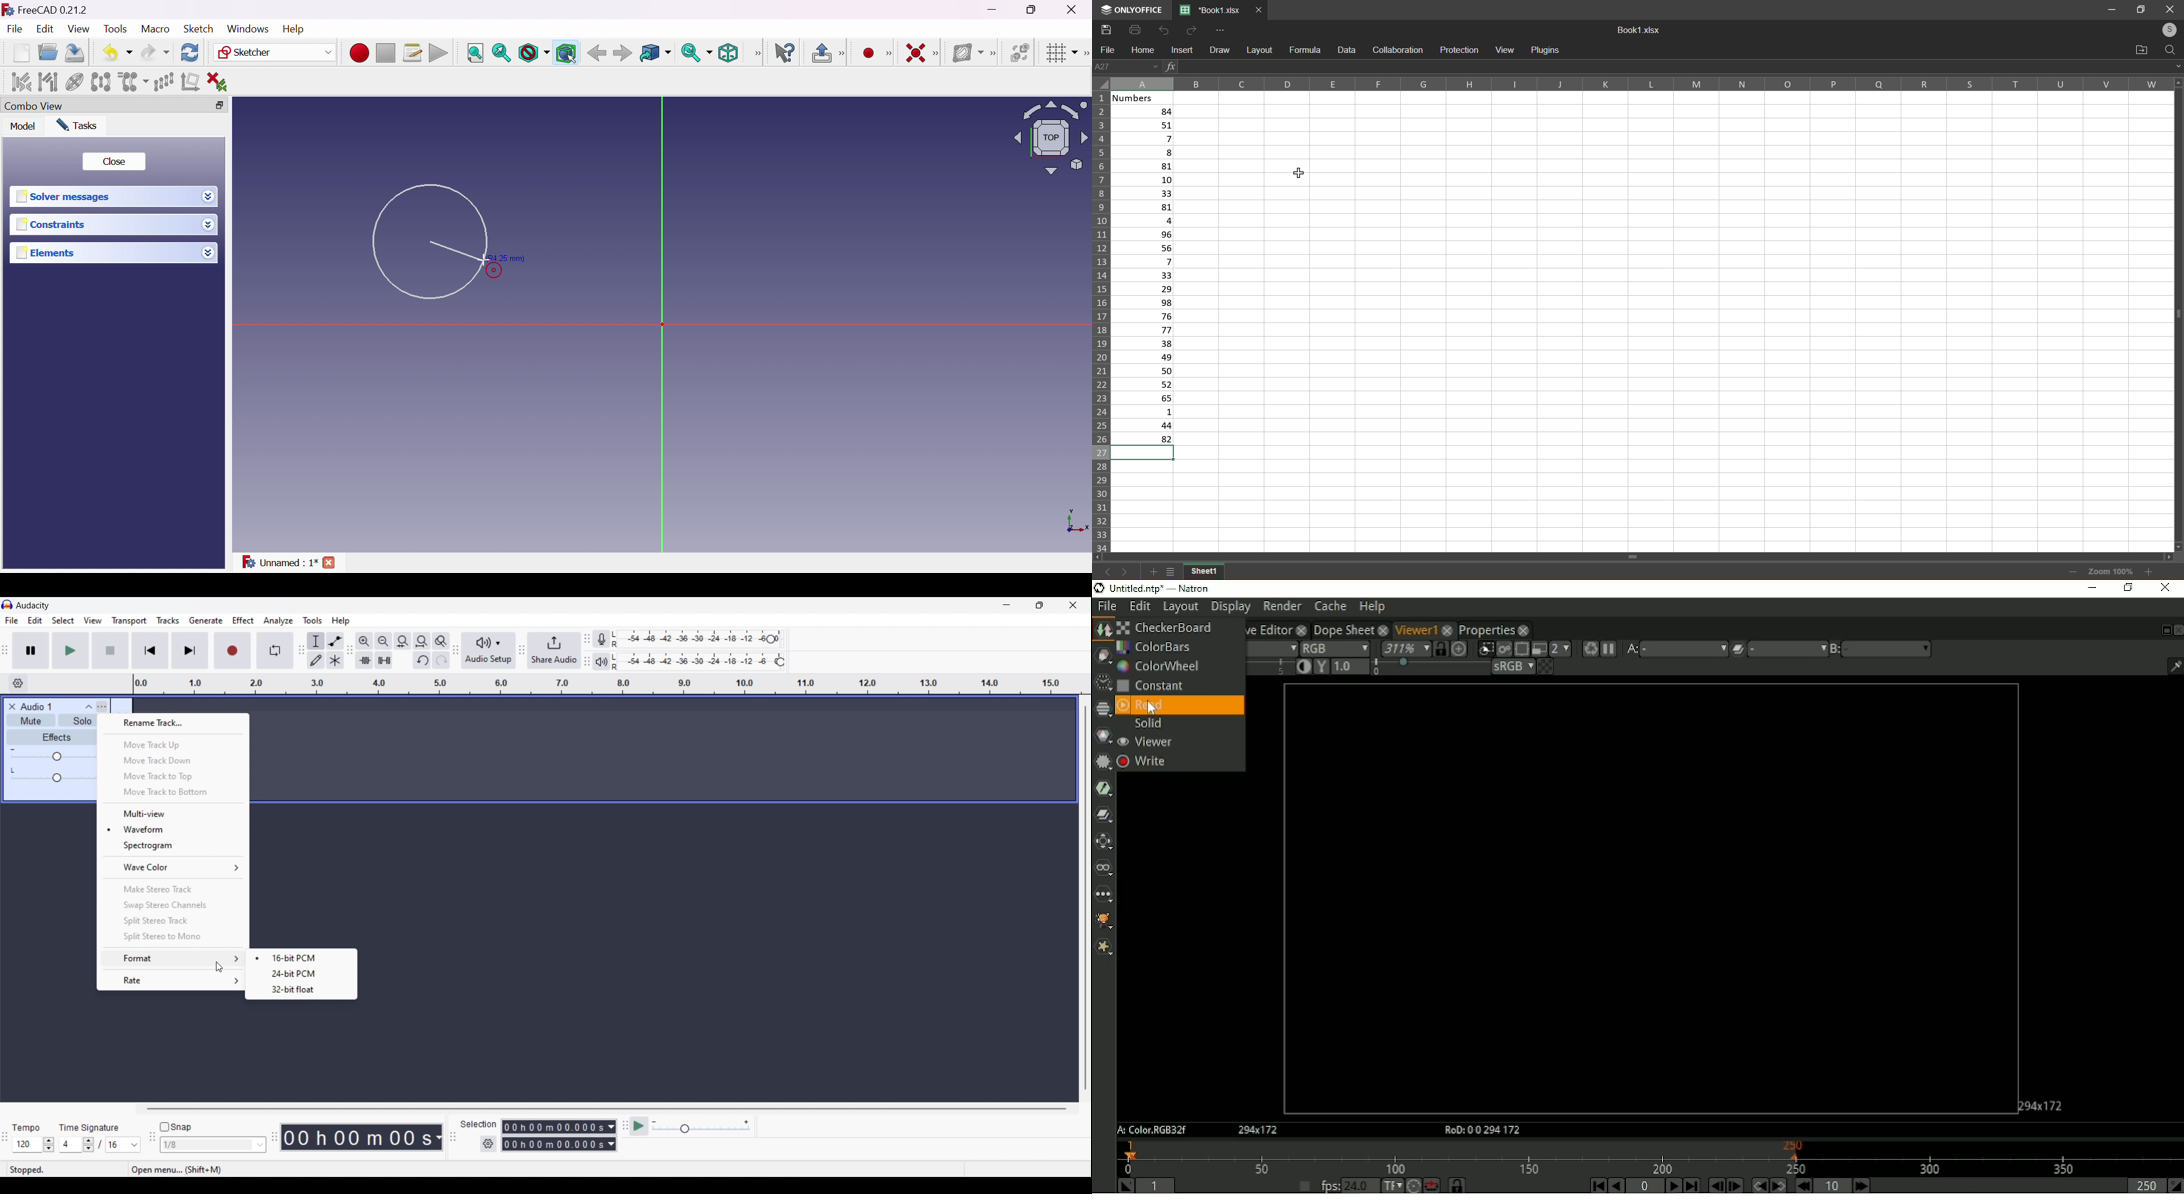 The height and width of the screenshot is (1204, 2184). What do you see at coordinates (1107, 29) in the screenshot?
I see `Save` at bounding box center [1107, 29].